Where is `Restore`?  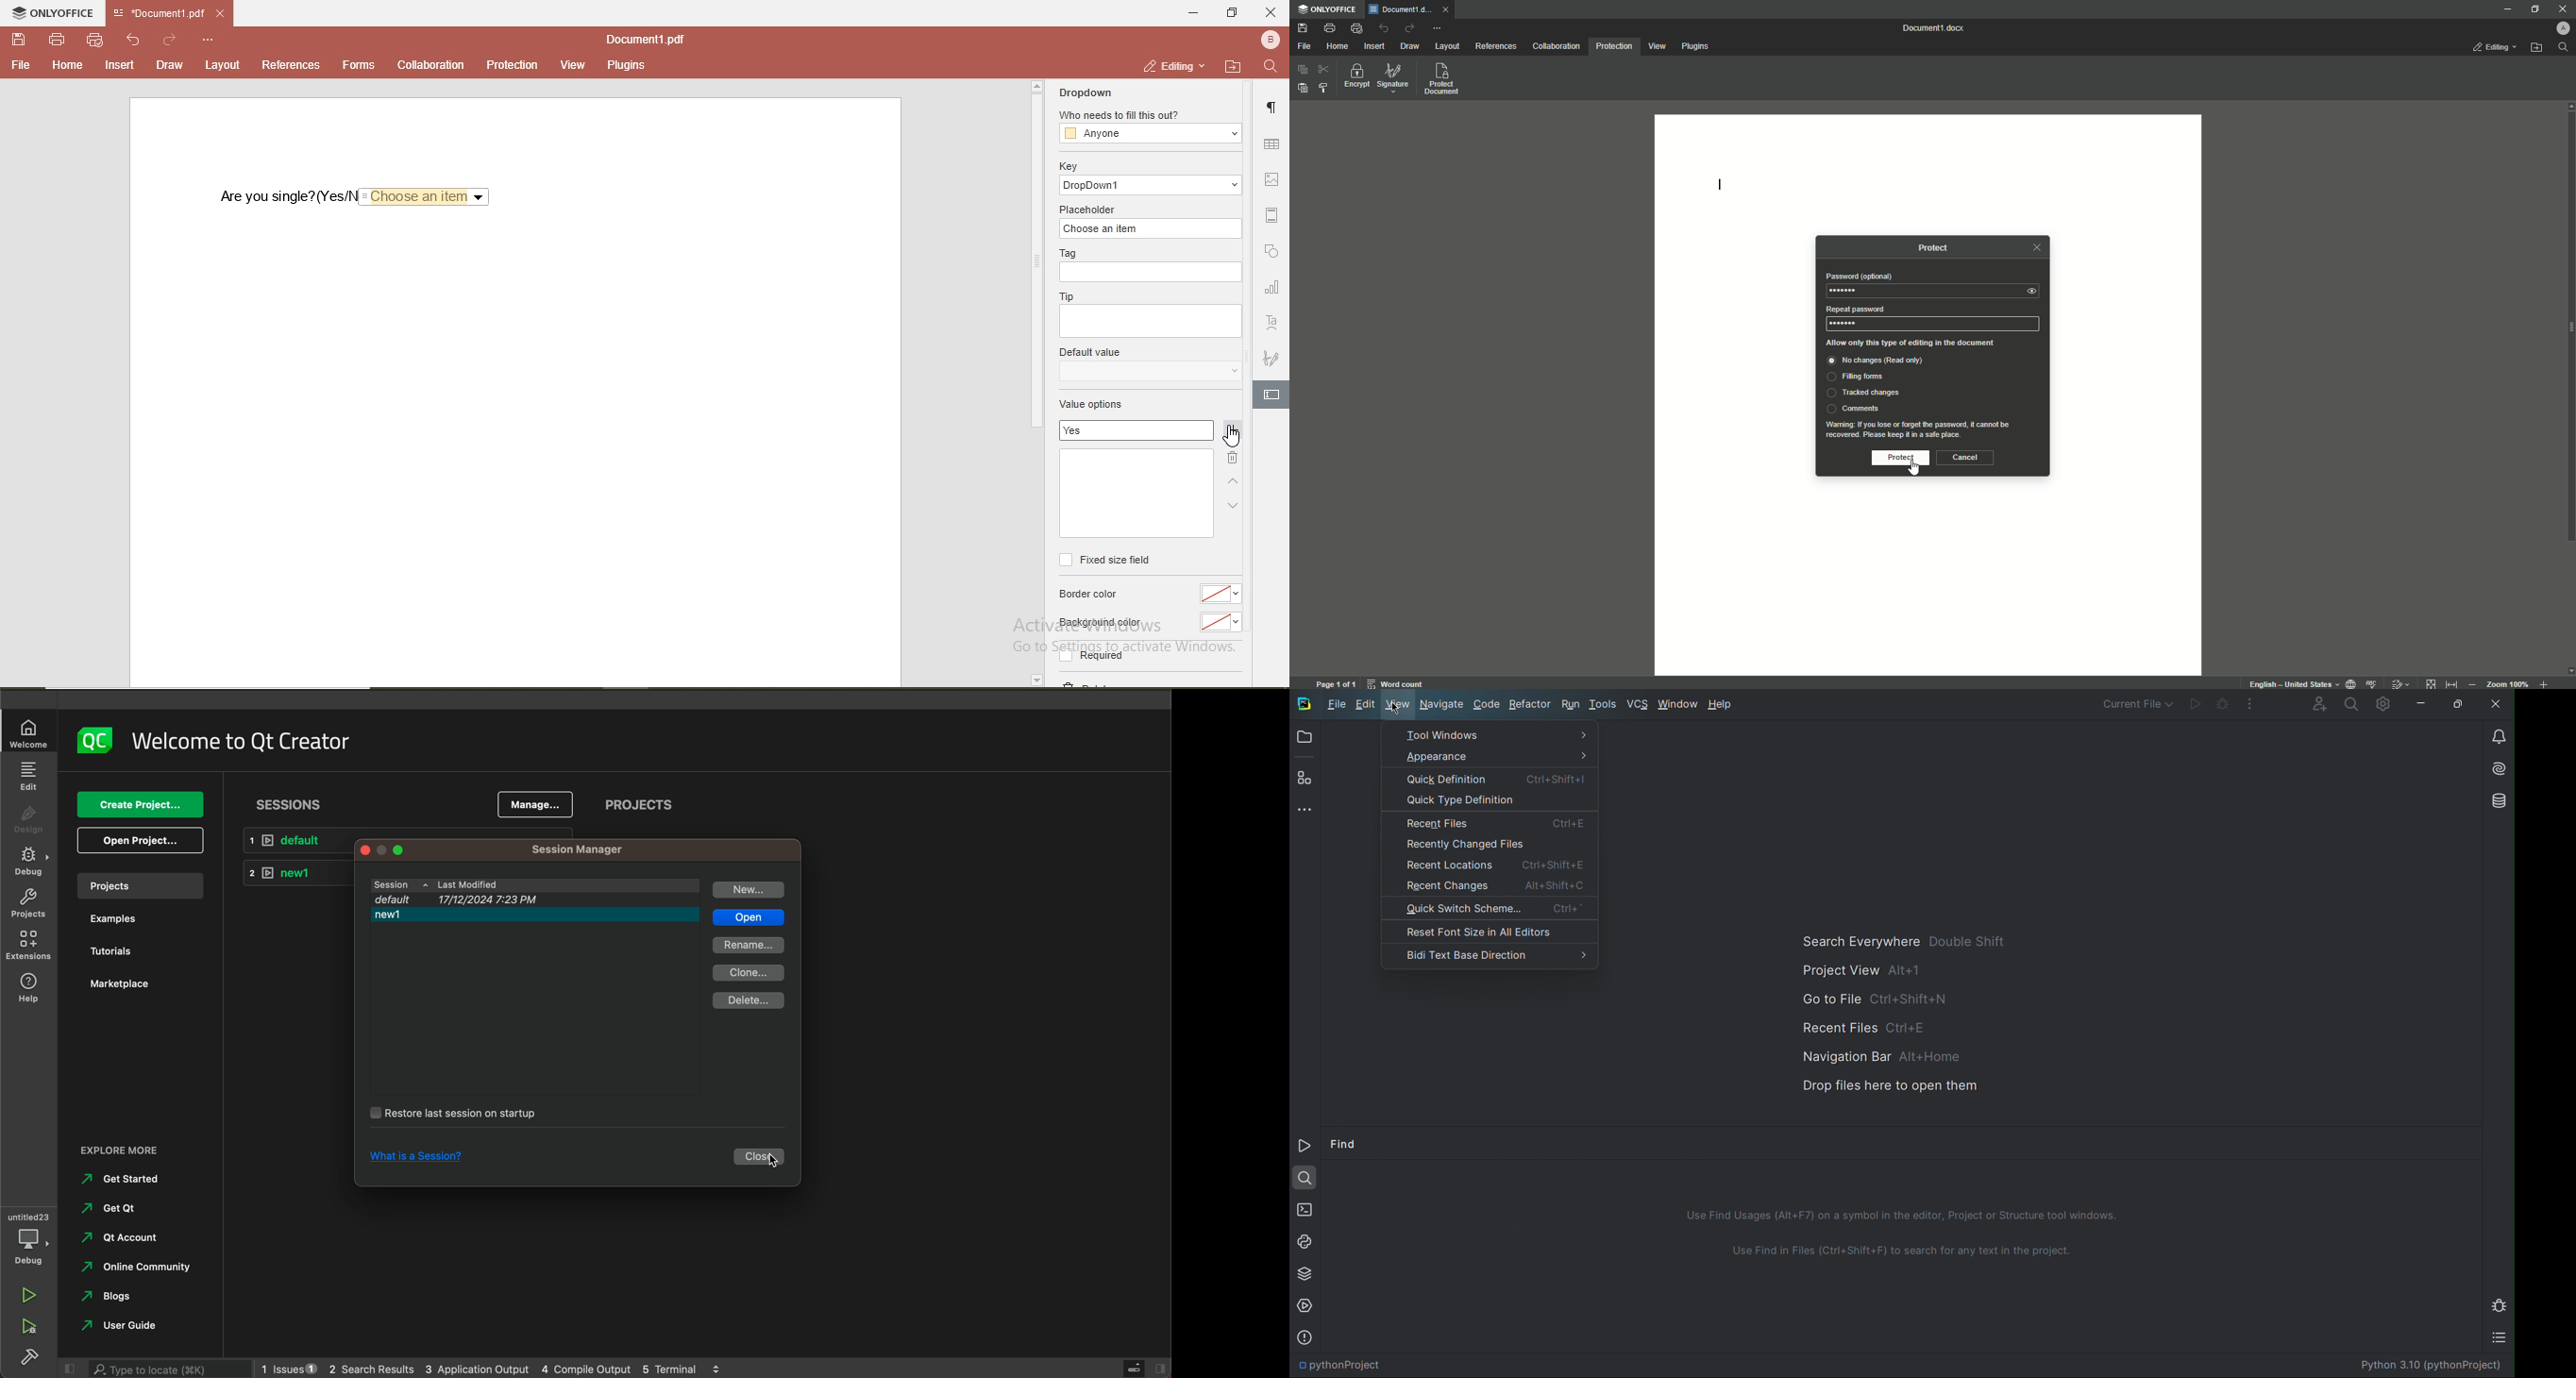 Restore is located at coordinates (2533, 9).